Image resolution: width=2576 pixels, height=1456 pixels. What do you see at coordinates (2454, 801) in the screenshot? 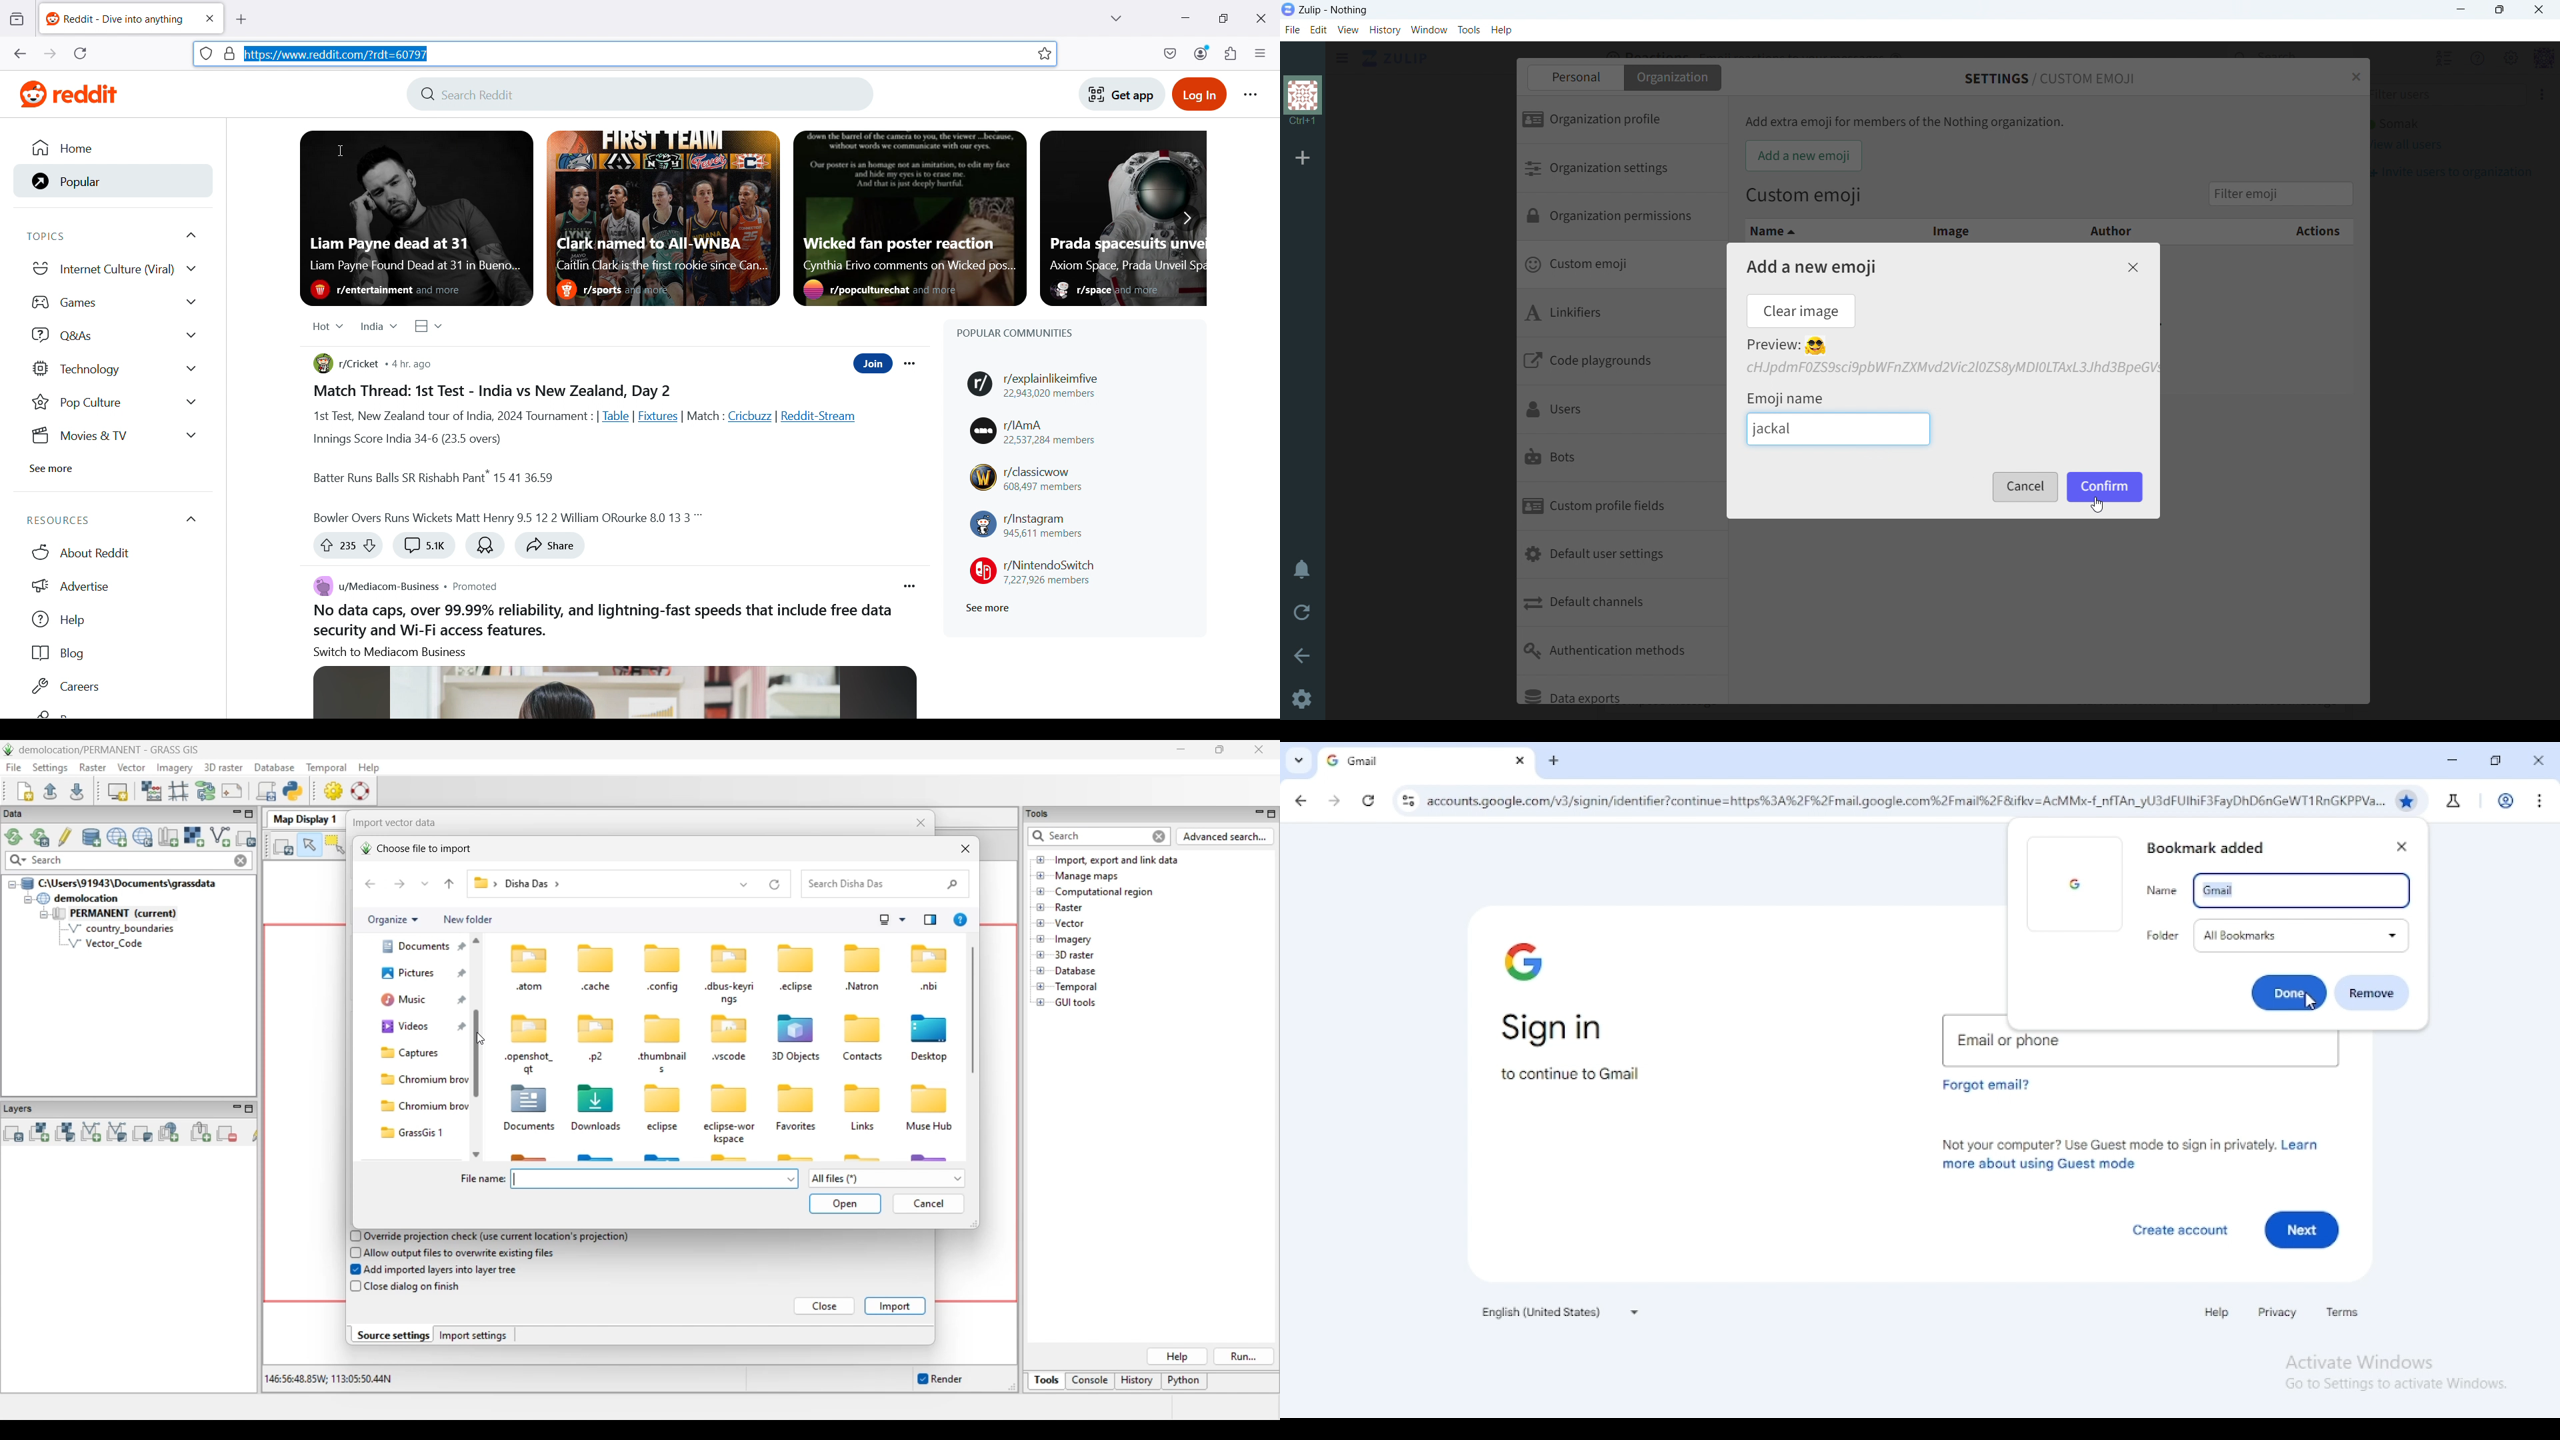
I see `search labs` at bounding box center [2454, 801].